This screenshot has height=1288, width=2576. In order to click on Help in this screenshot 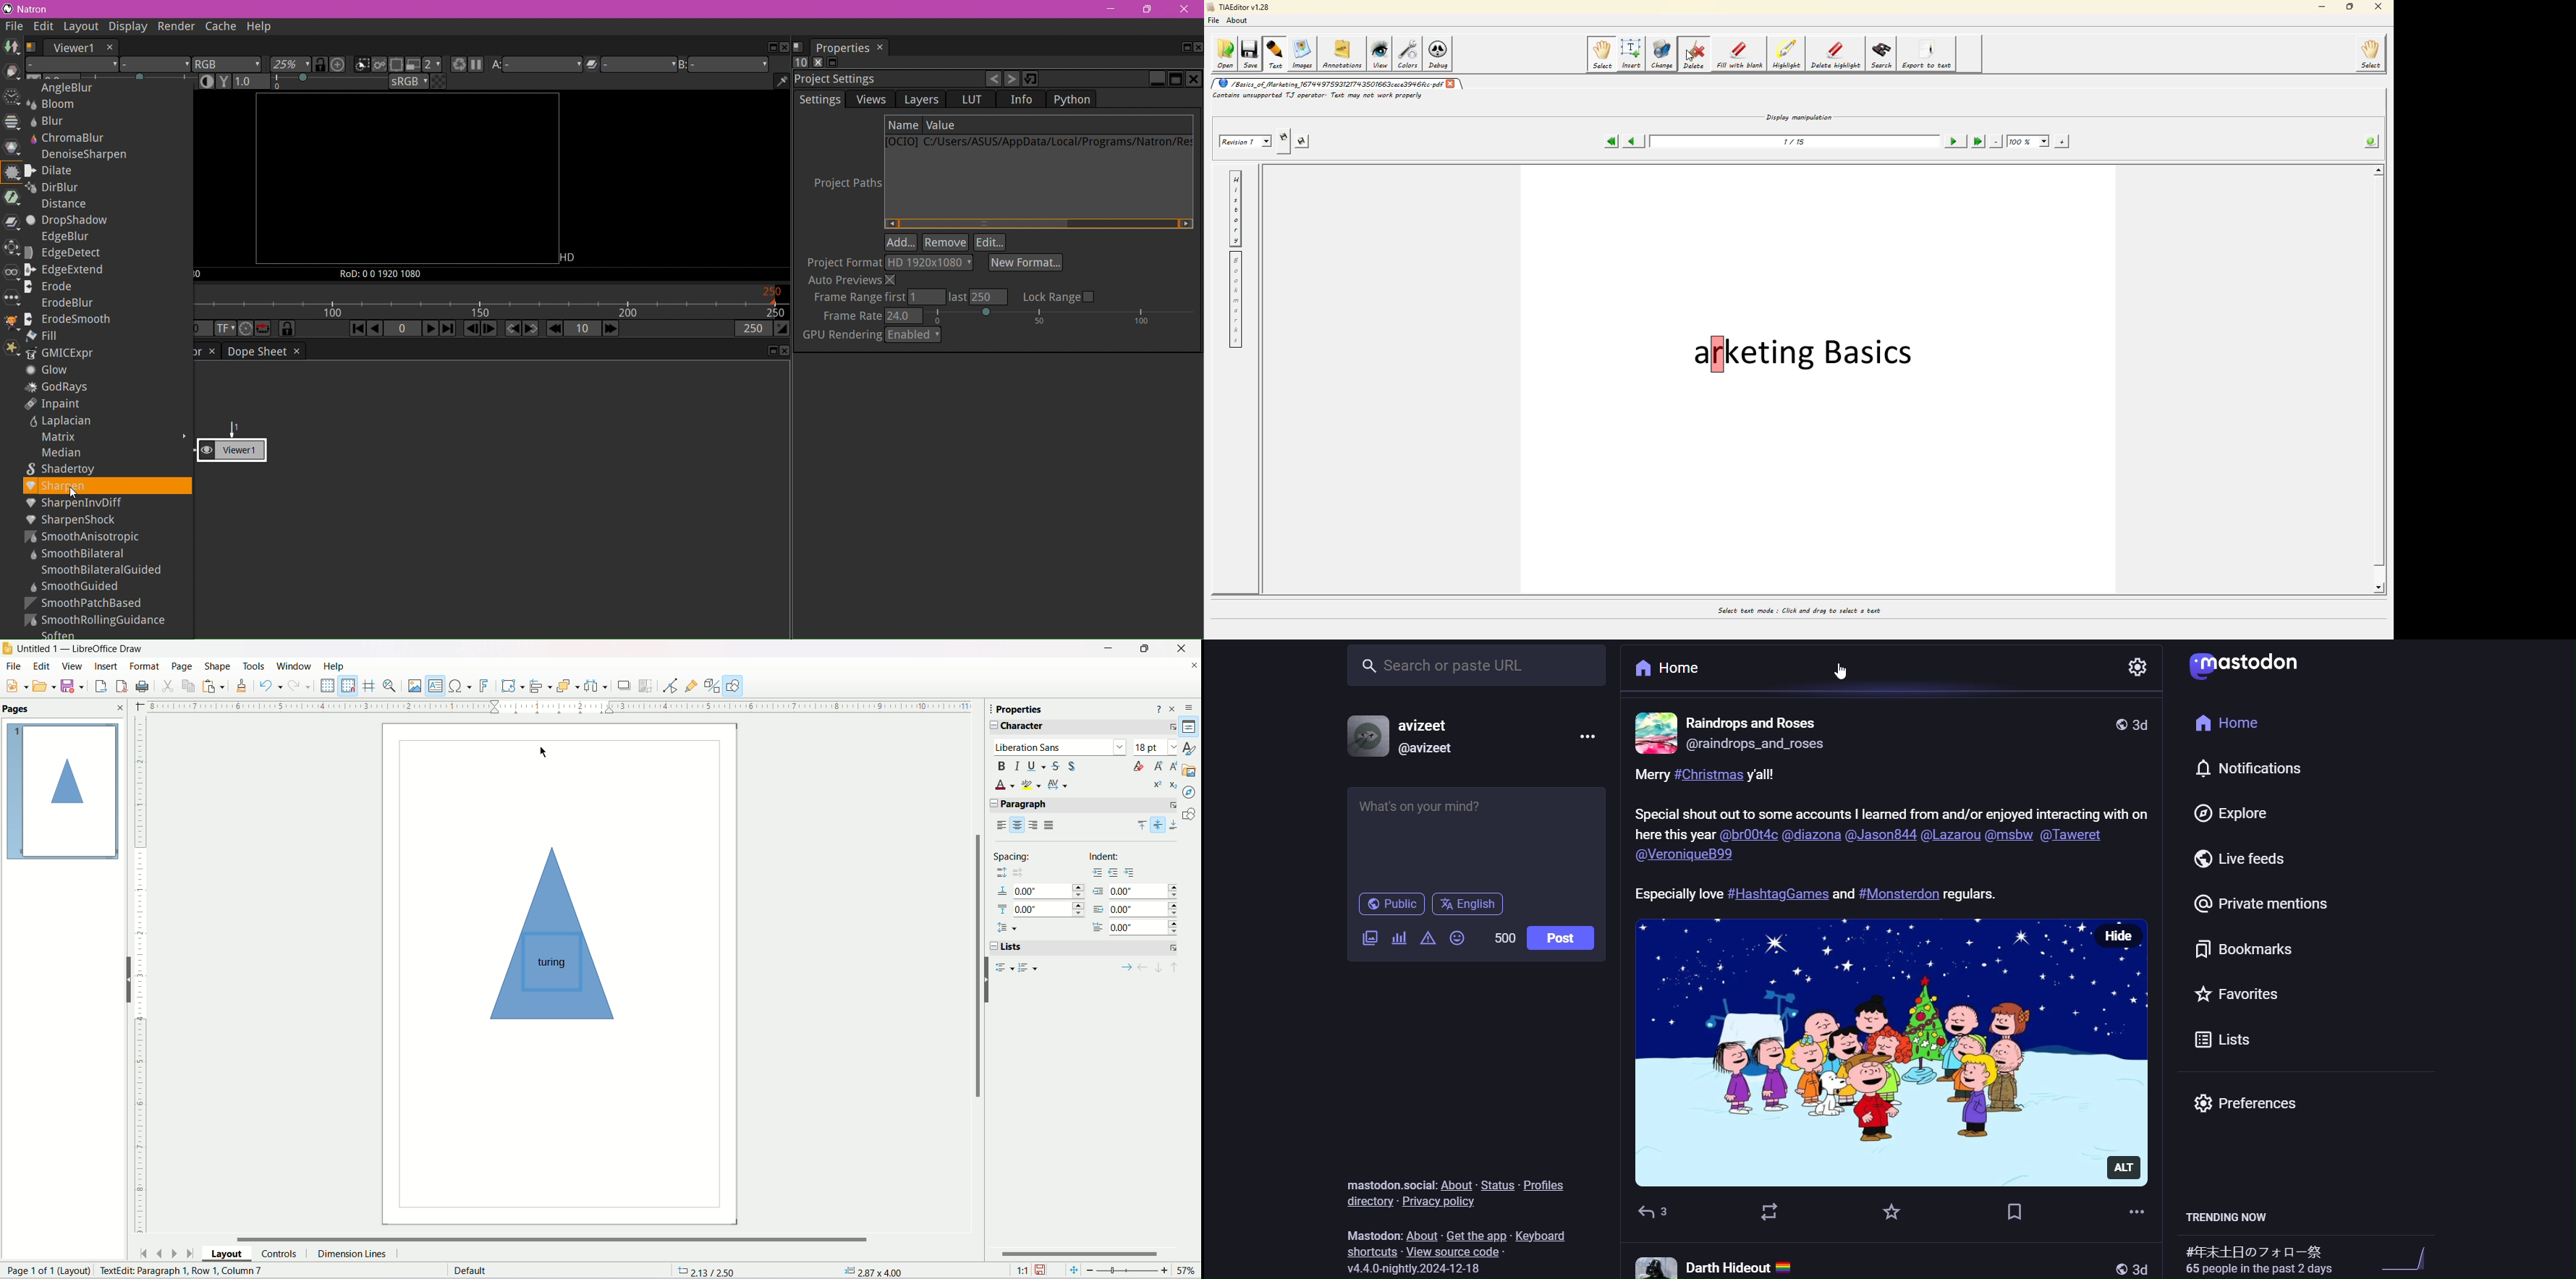, I will do `click(338, 666)`.